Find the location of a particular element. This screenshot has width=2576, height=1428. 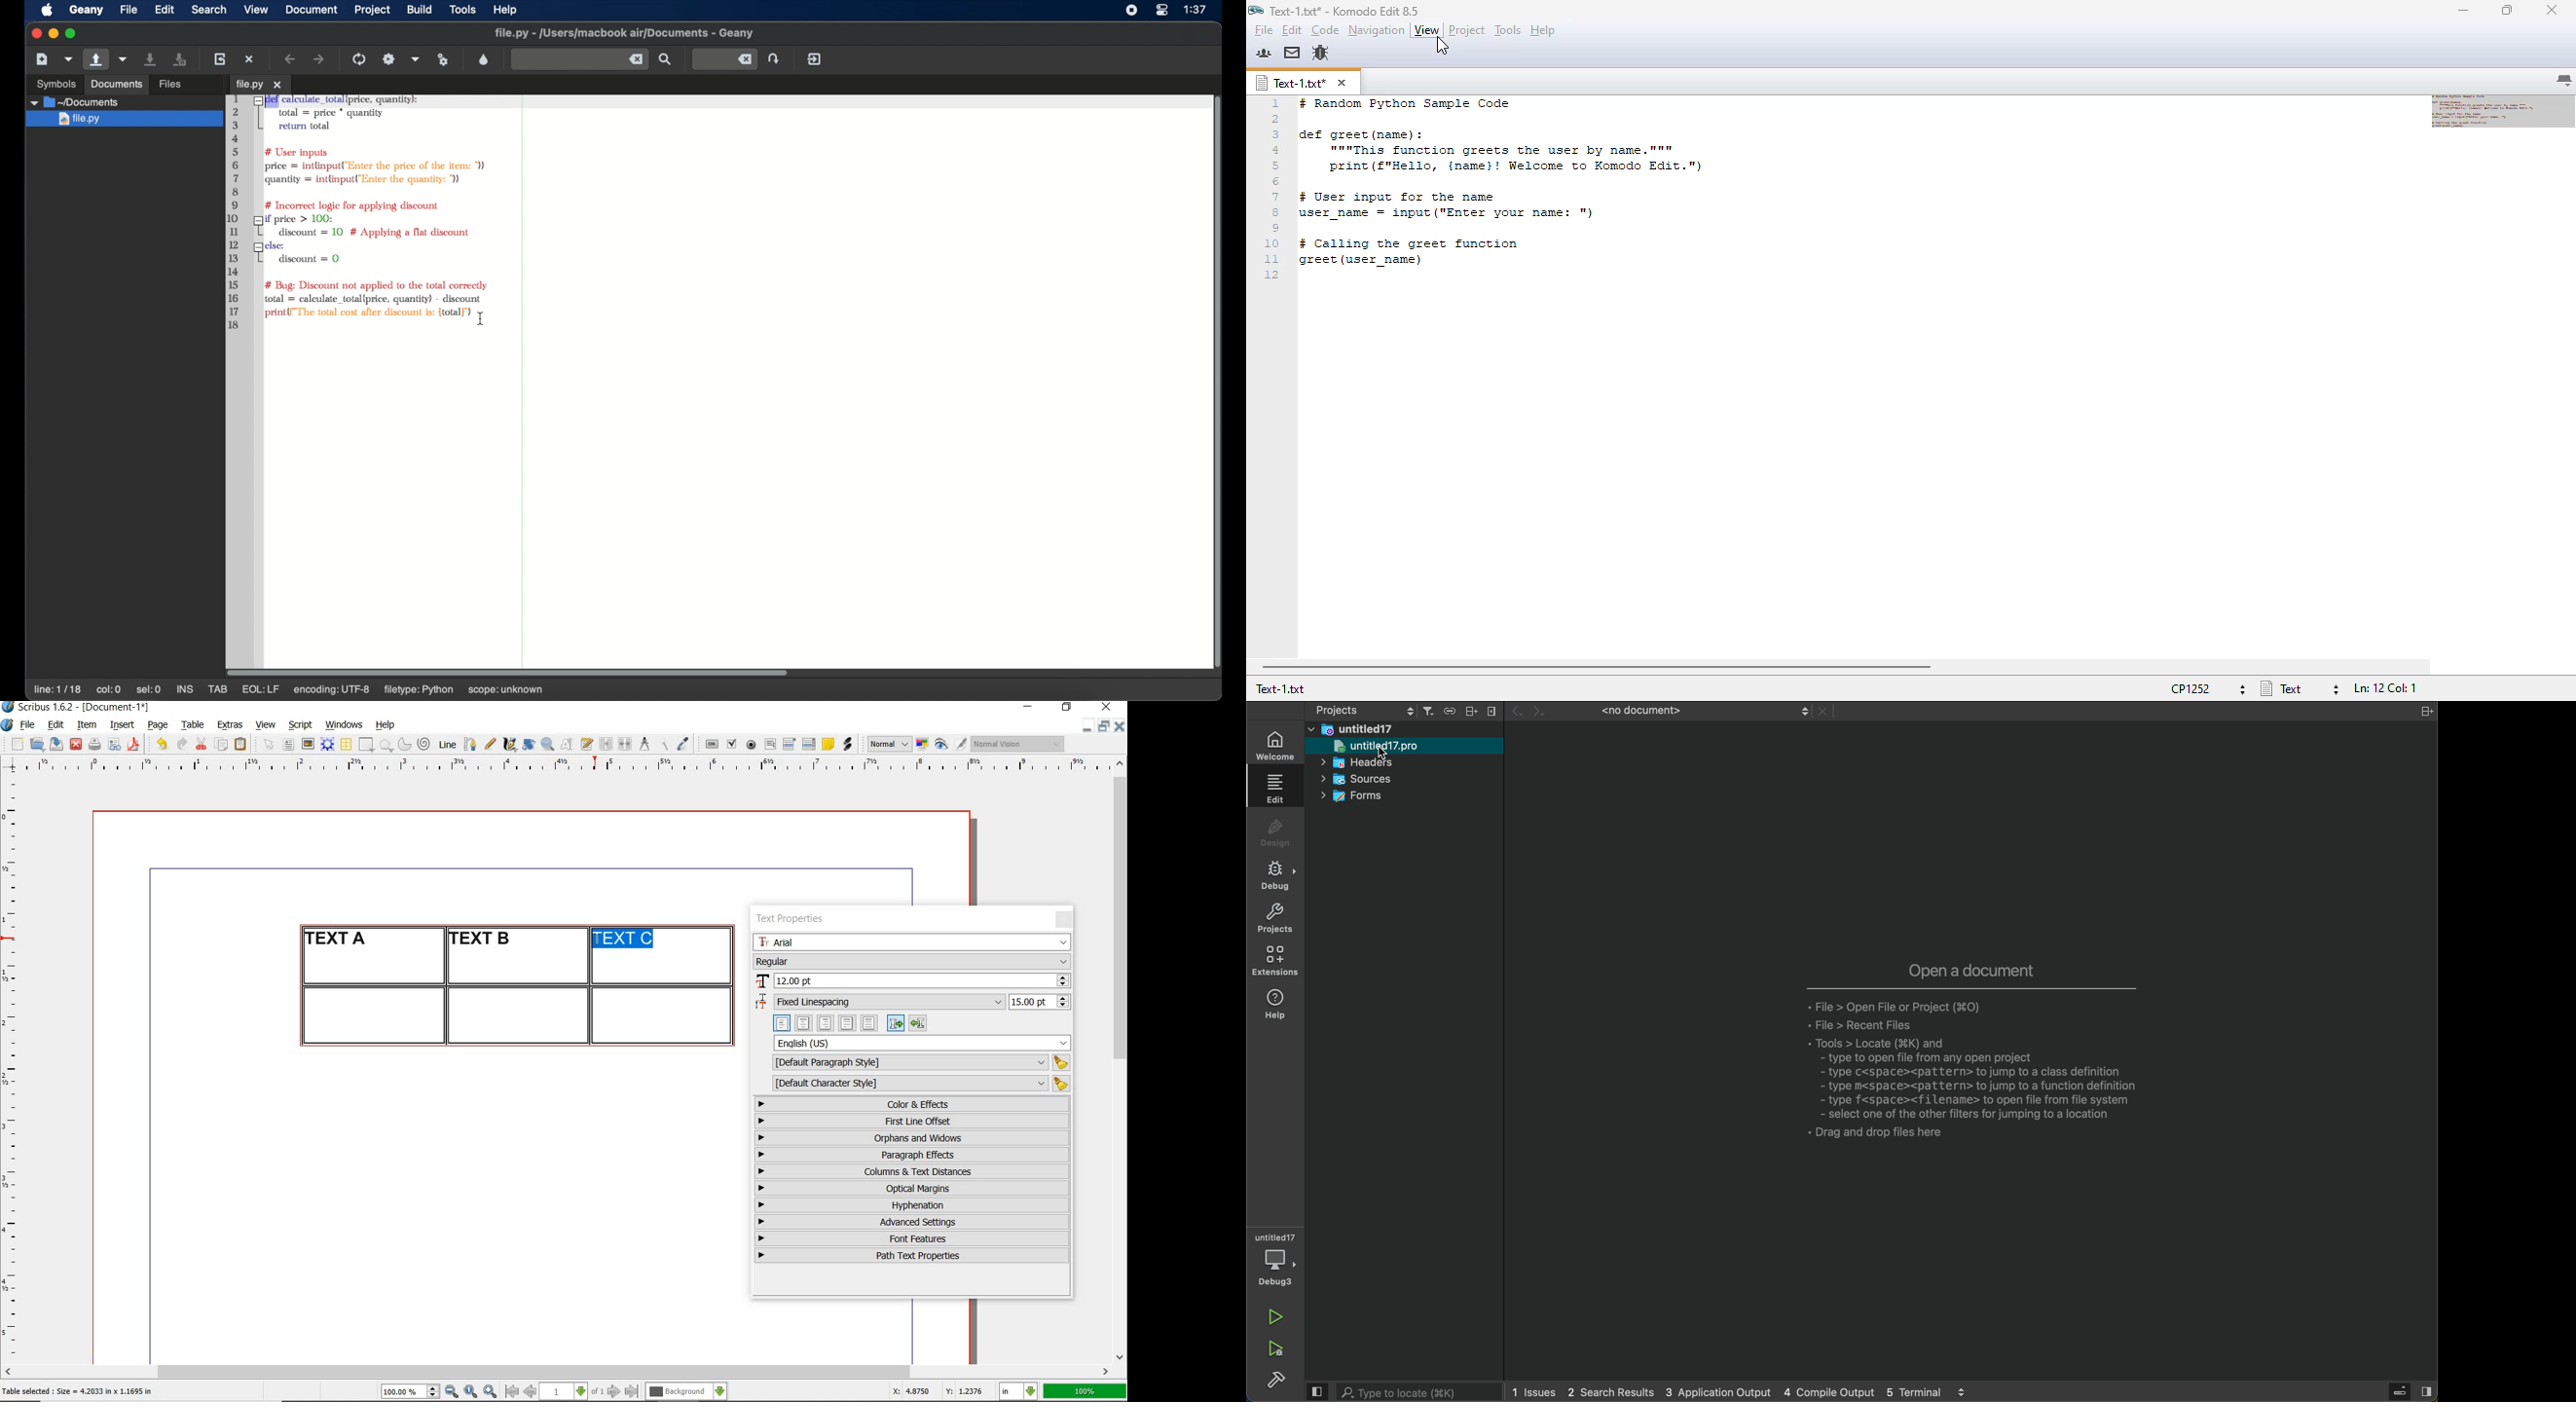

go to first page is located at coordinates (511, 1391).